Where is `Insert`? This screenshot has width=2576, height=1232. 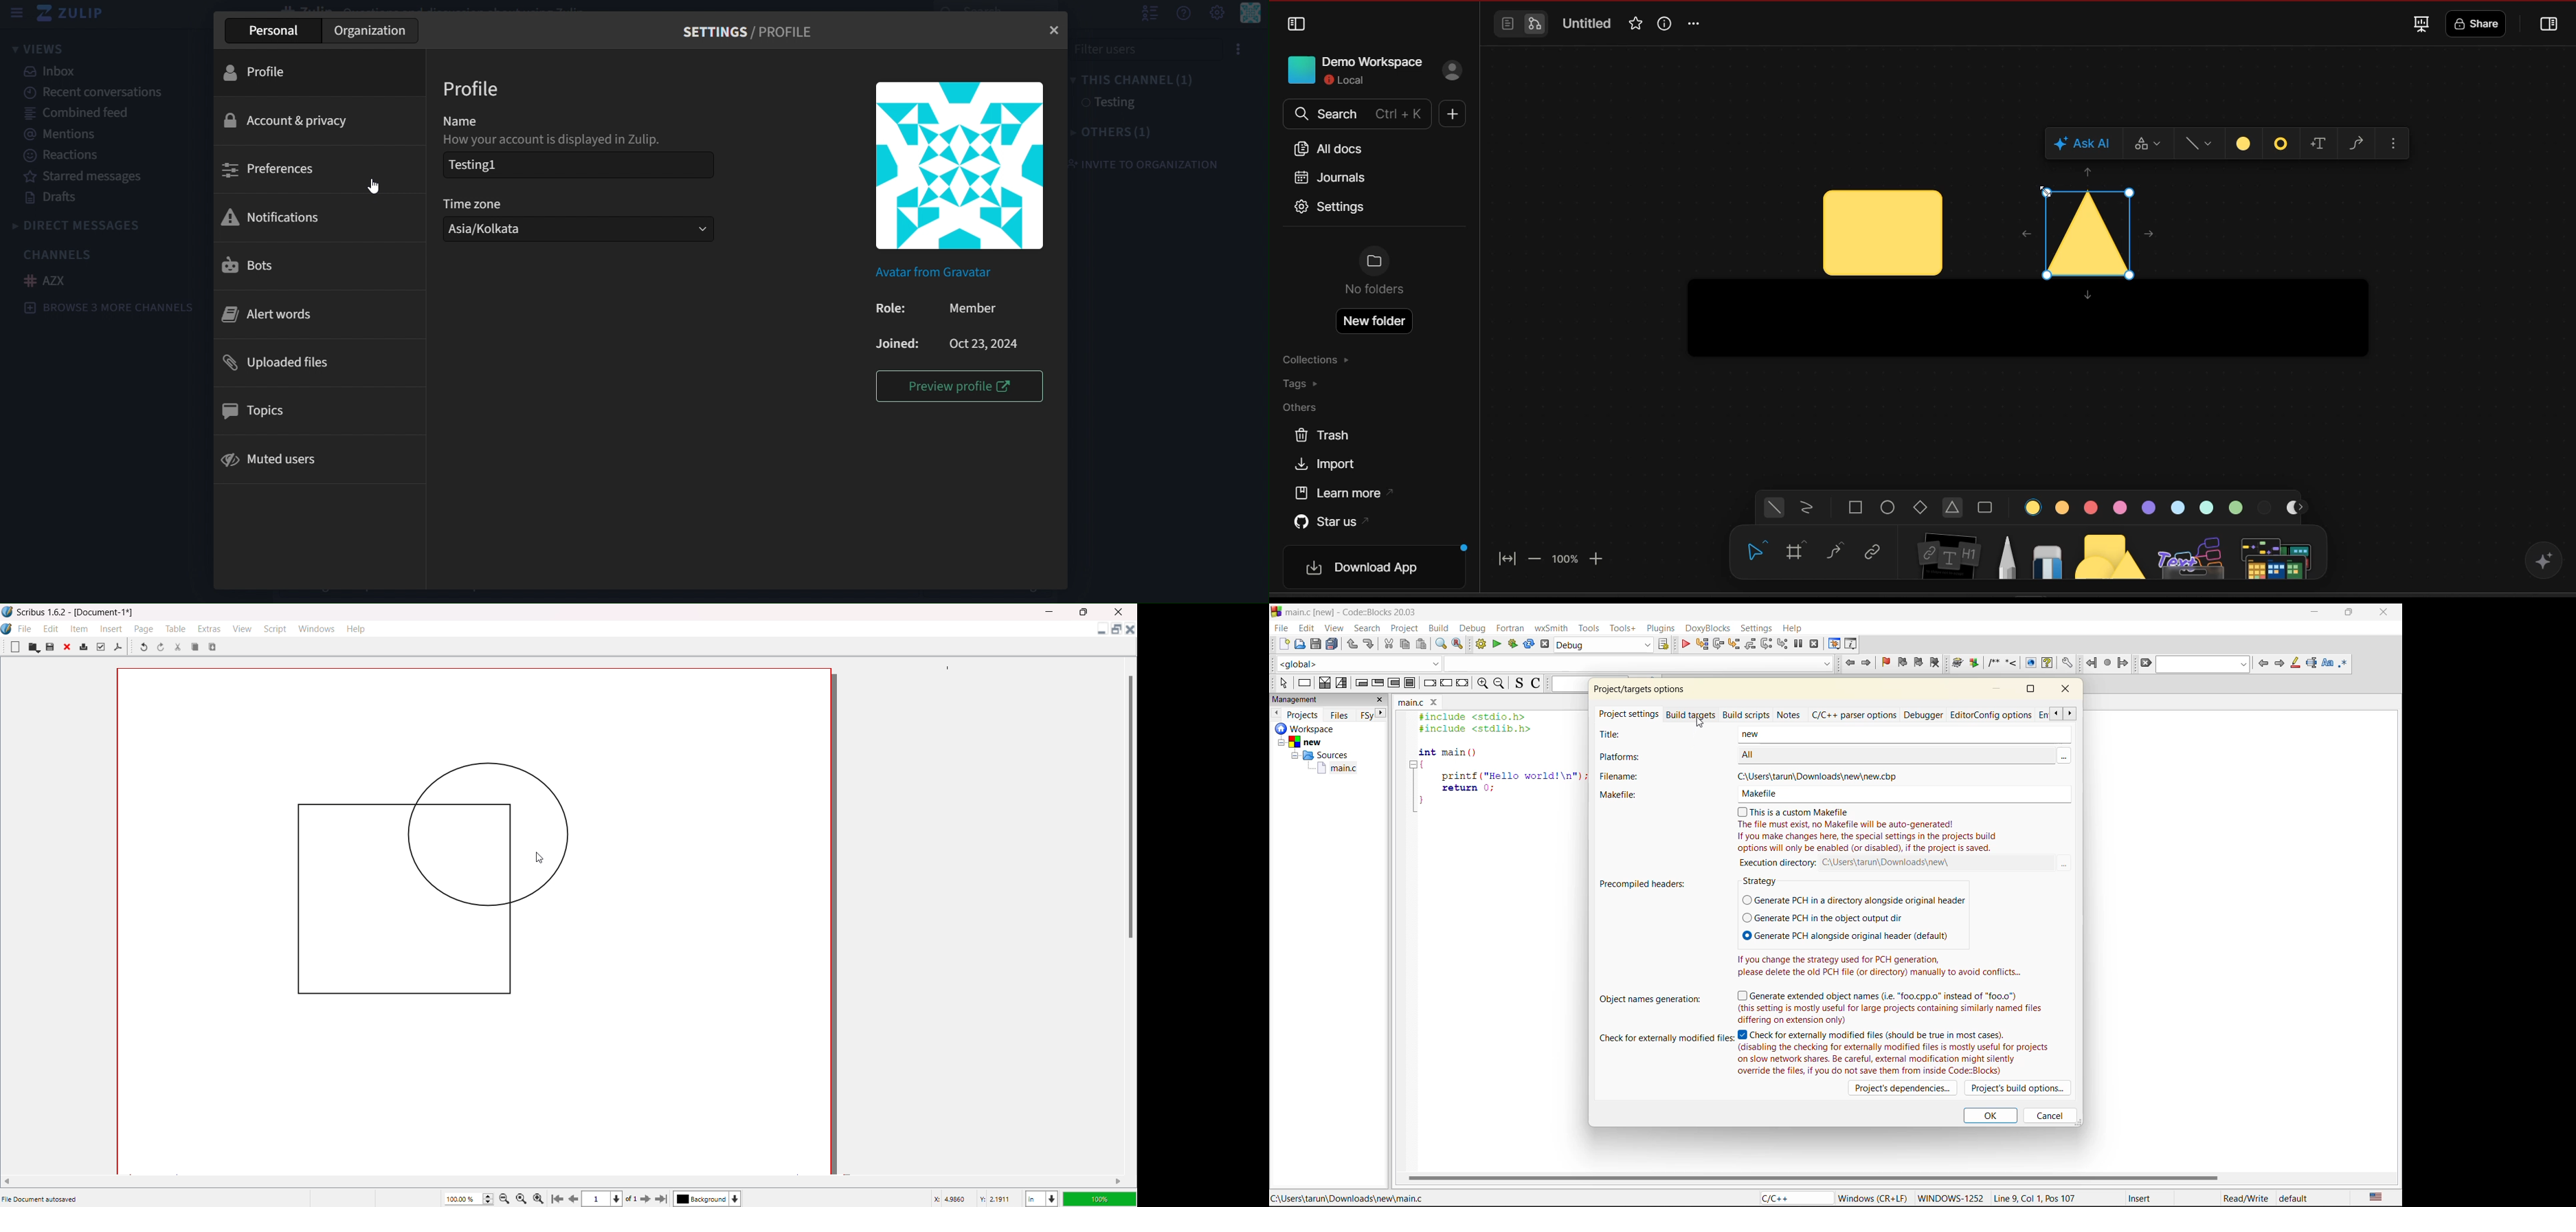
Insert is located at coordinates (113, 628).